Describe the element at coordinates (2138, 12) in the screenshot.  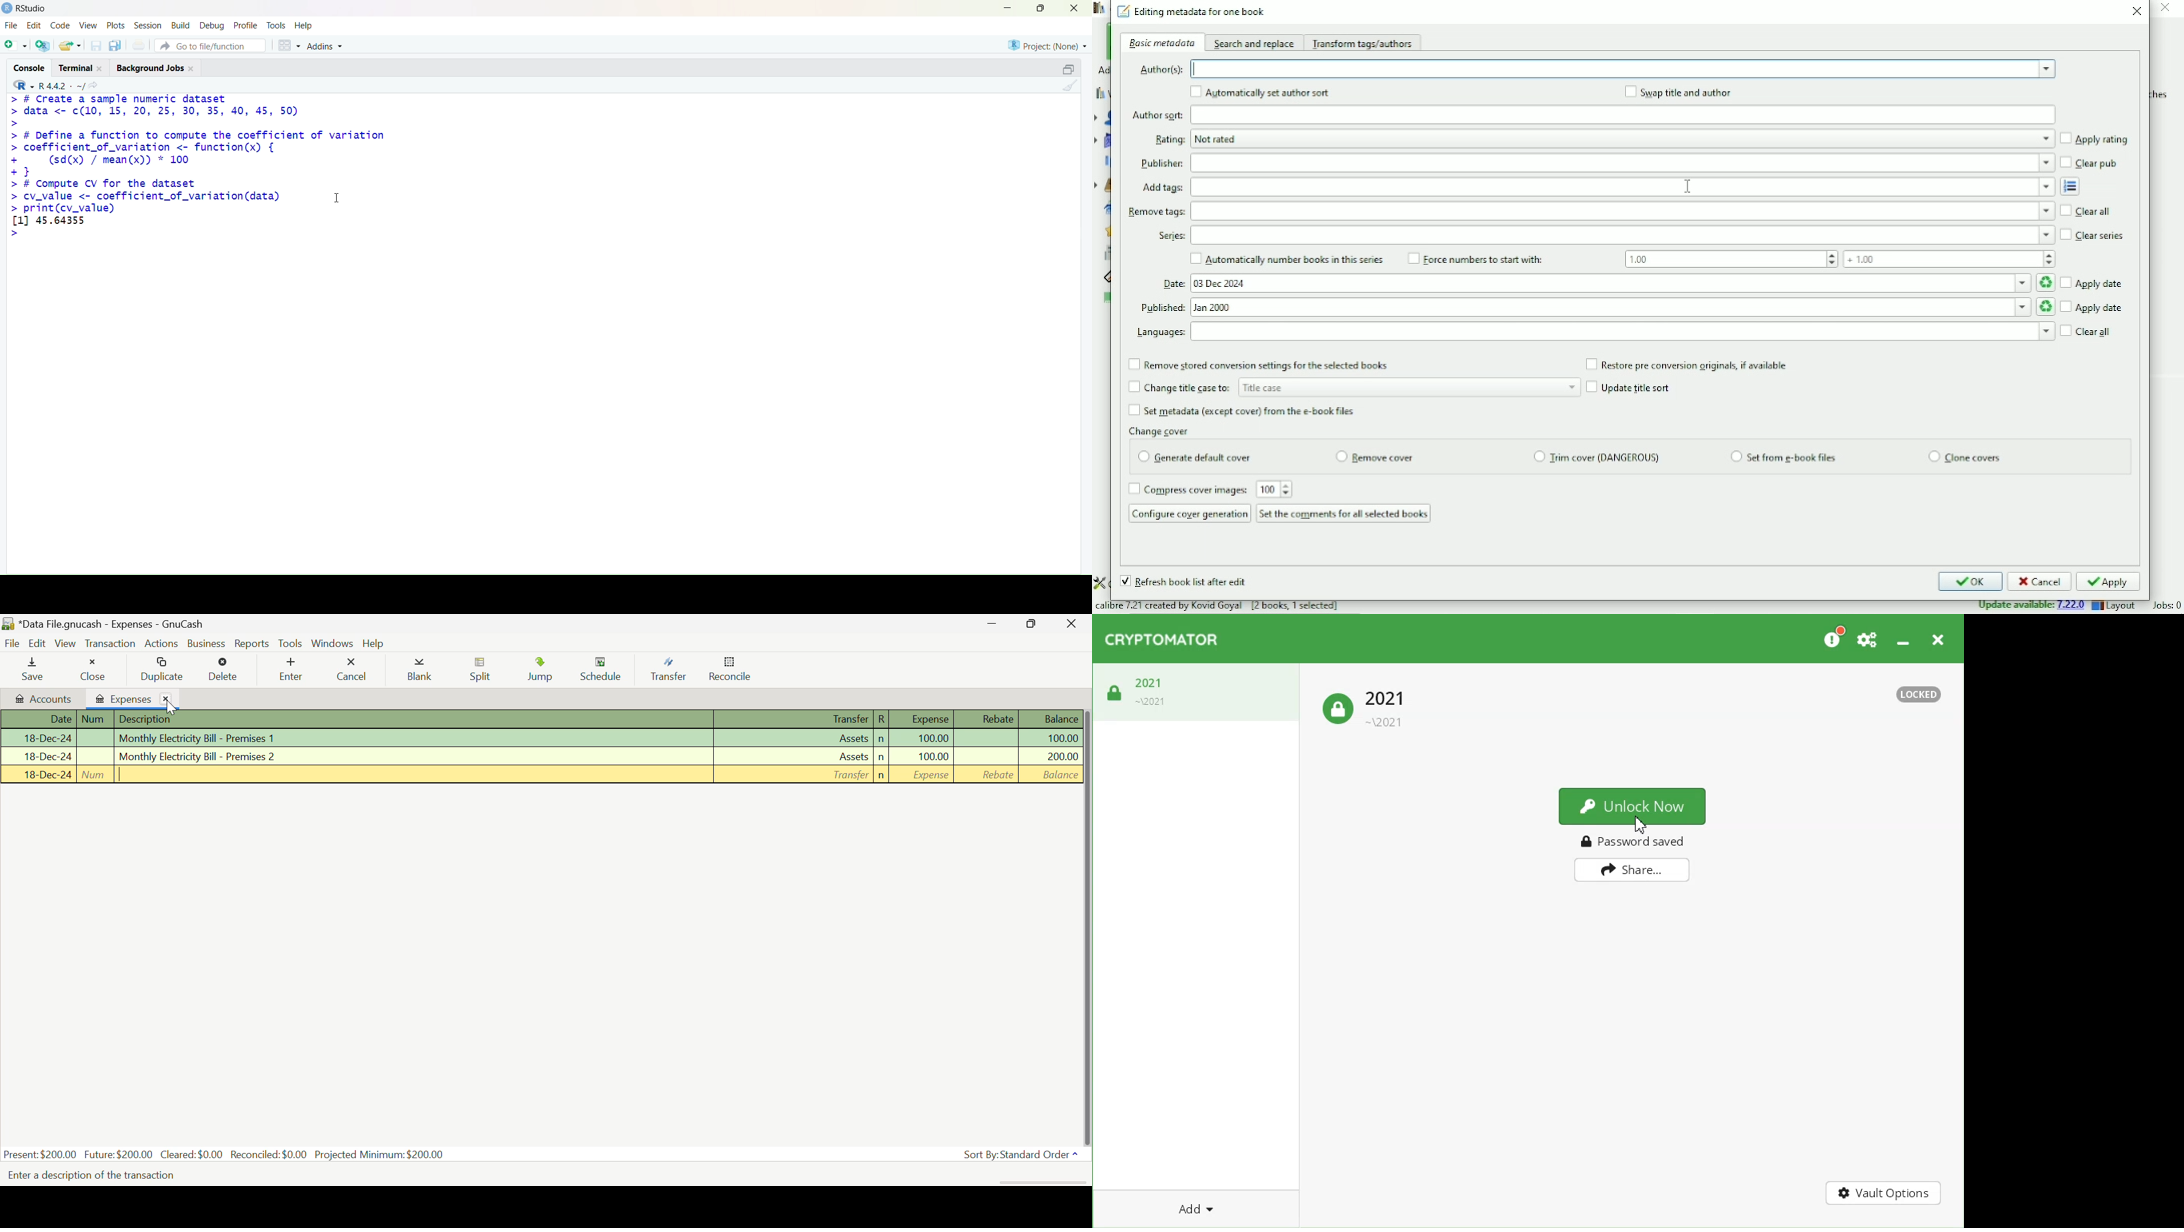
I see `Close` at that location.